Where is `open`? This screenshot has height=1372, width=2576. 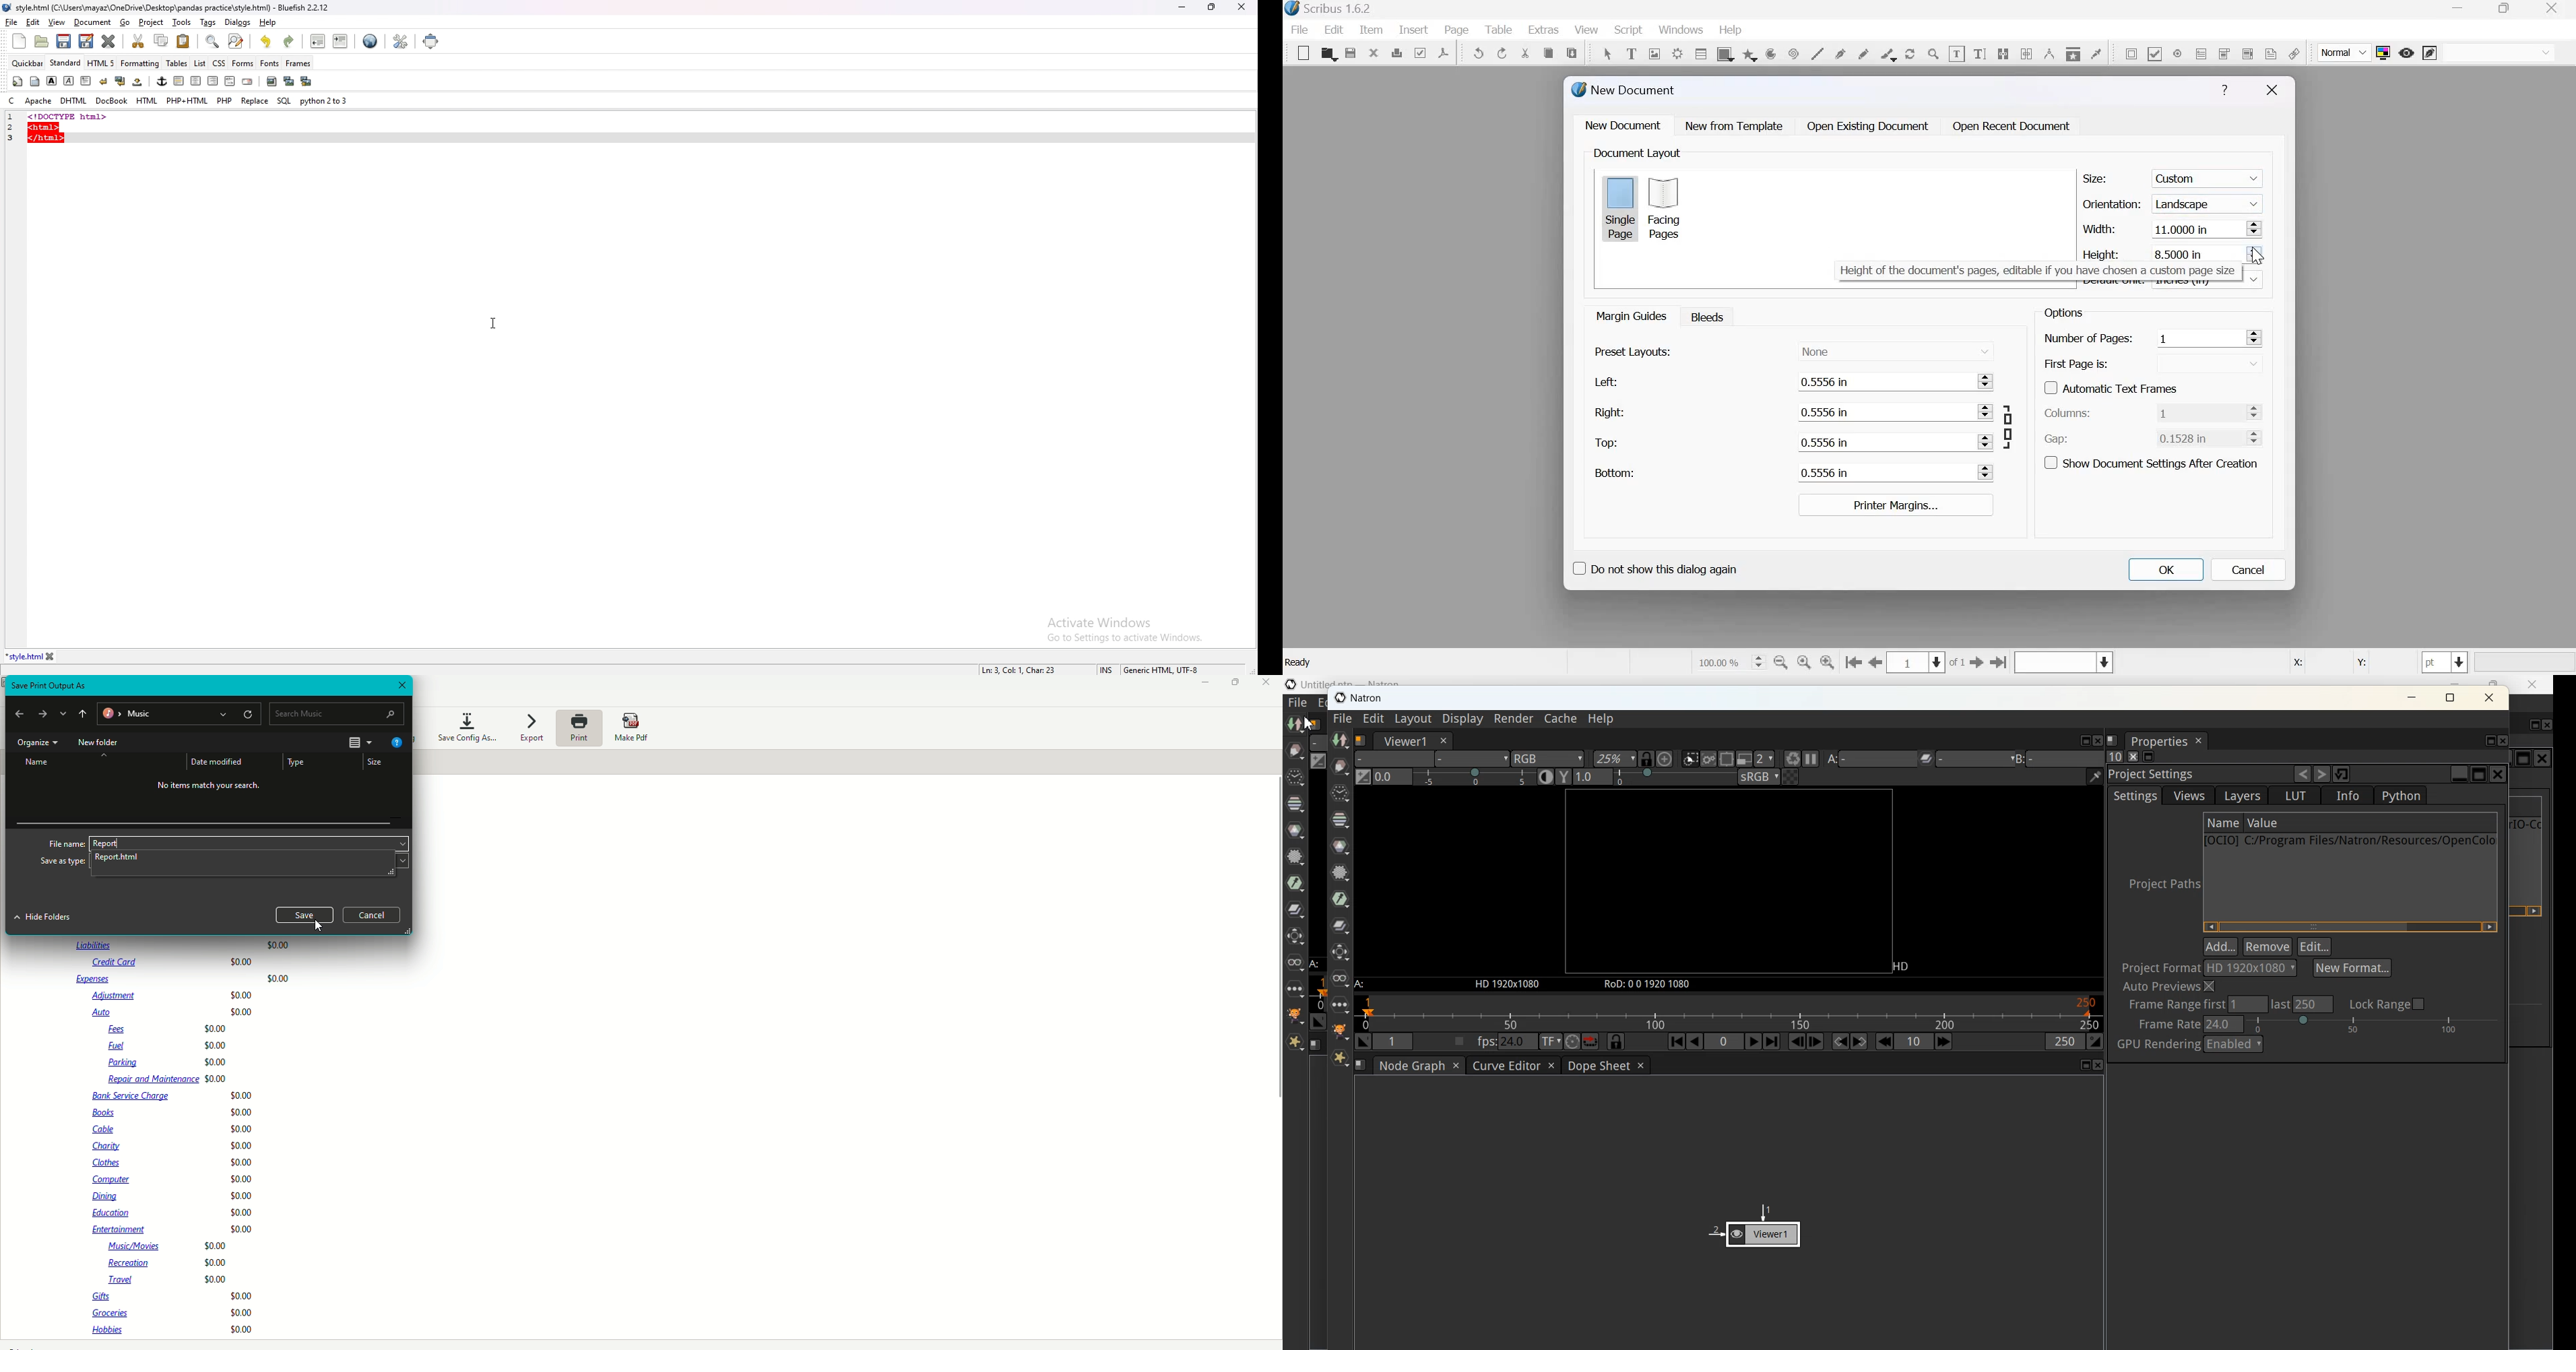 open is located at coordinates (43, 41).